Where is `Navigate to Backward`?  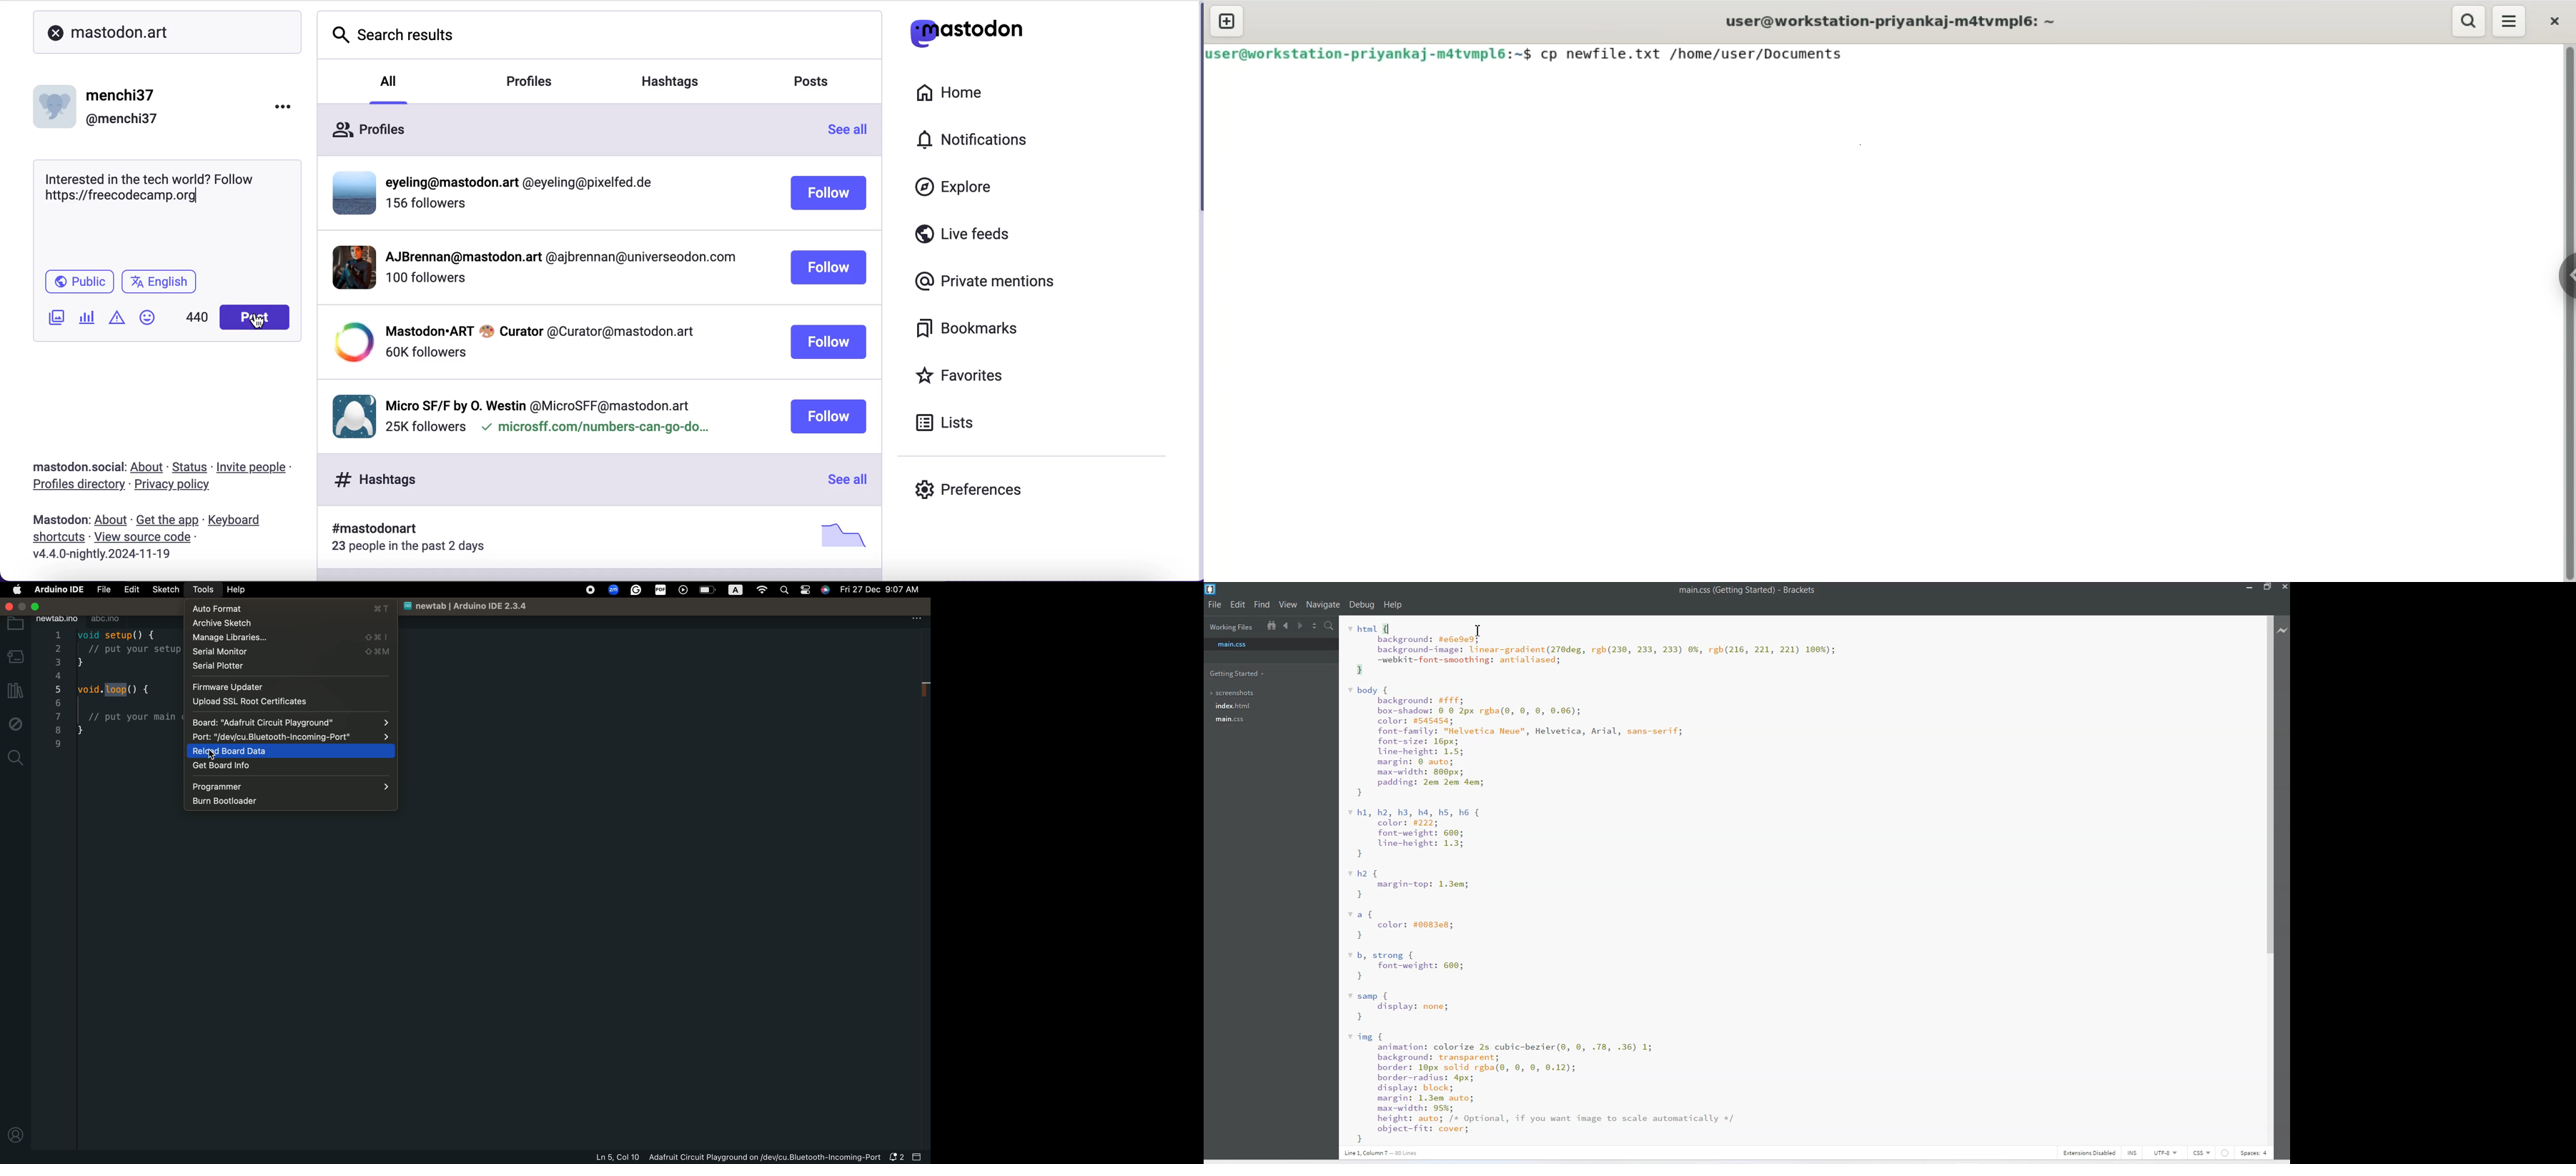 Navigate to Backward is located at coordinates (1287, 626).